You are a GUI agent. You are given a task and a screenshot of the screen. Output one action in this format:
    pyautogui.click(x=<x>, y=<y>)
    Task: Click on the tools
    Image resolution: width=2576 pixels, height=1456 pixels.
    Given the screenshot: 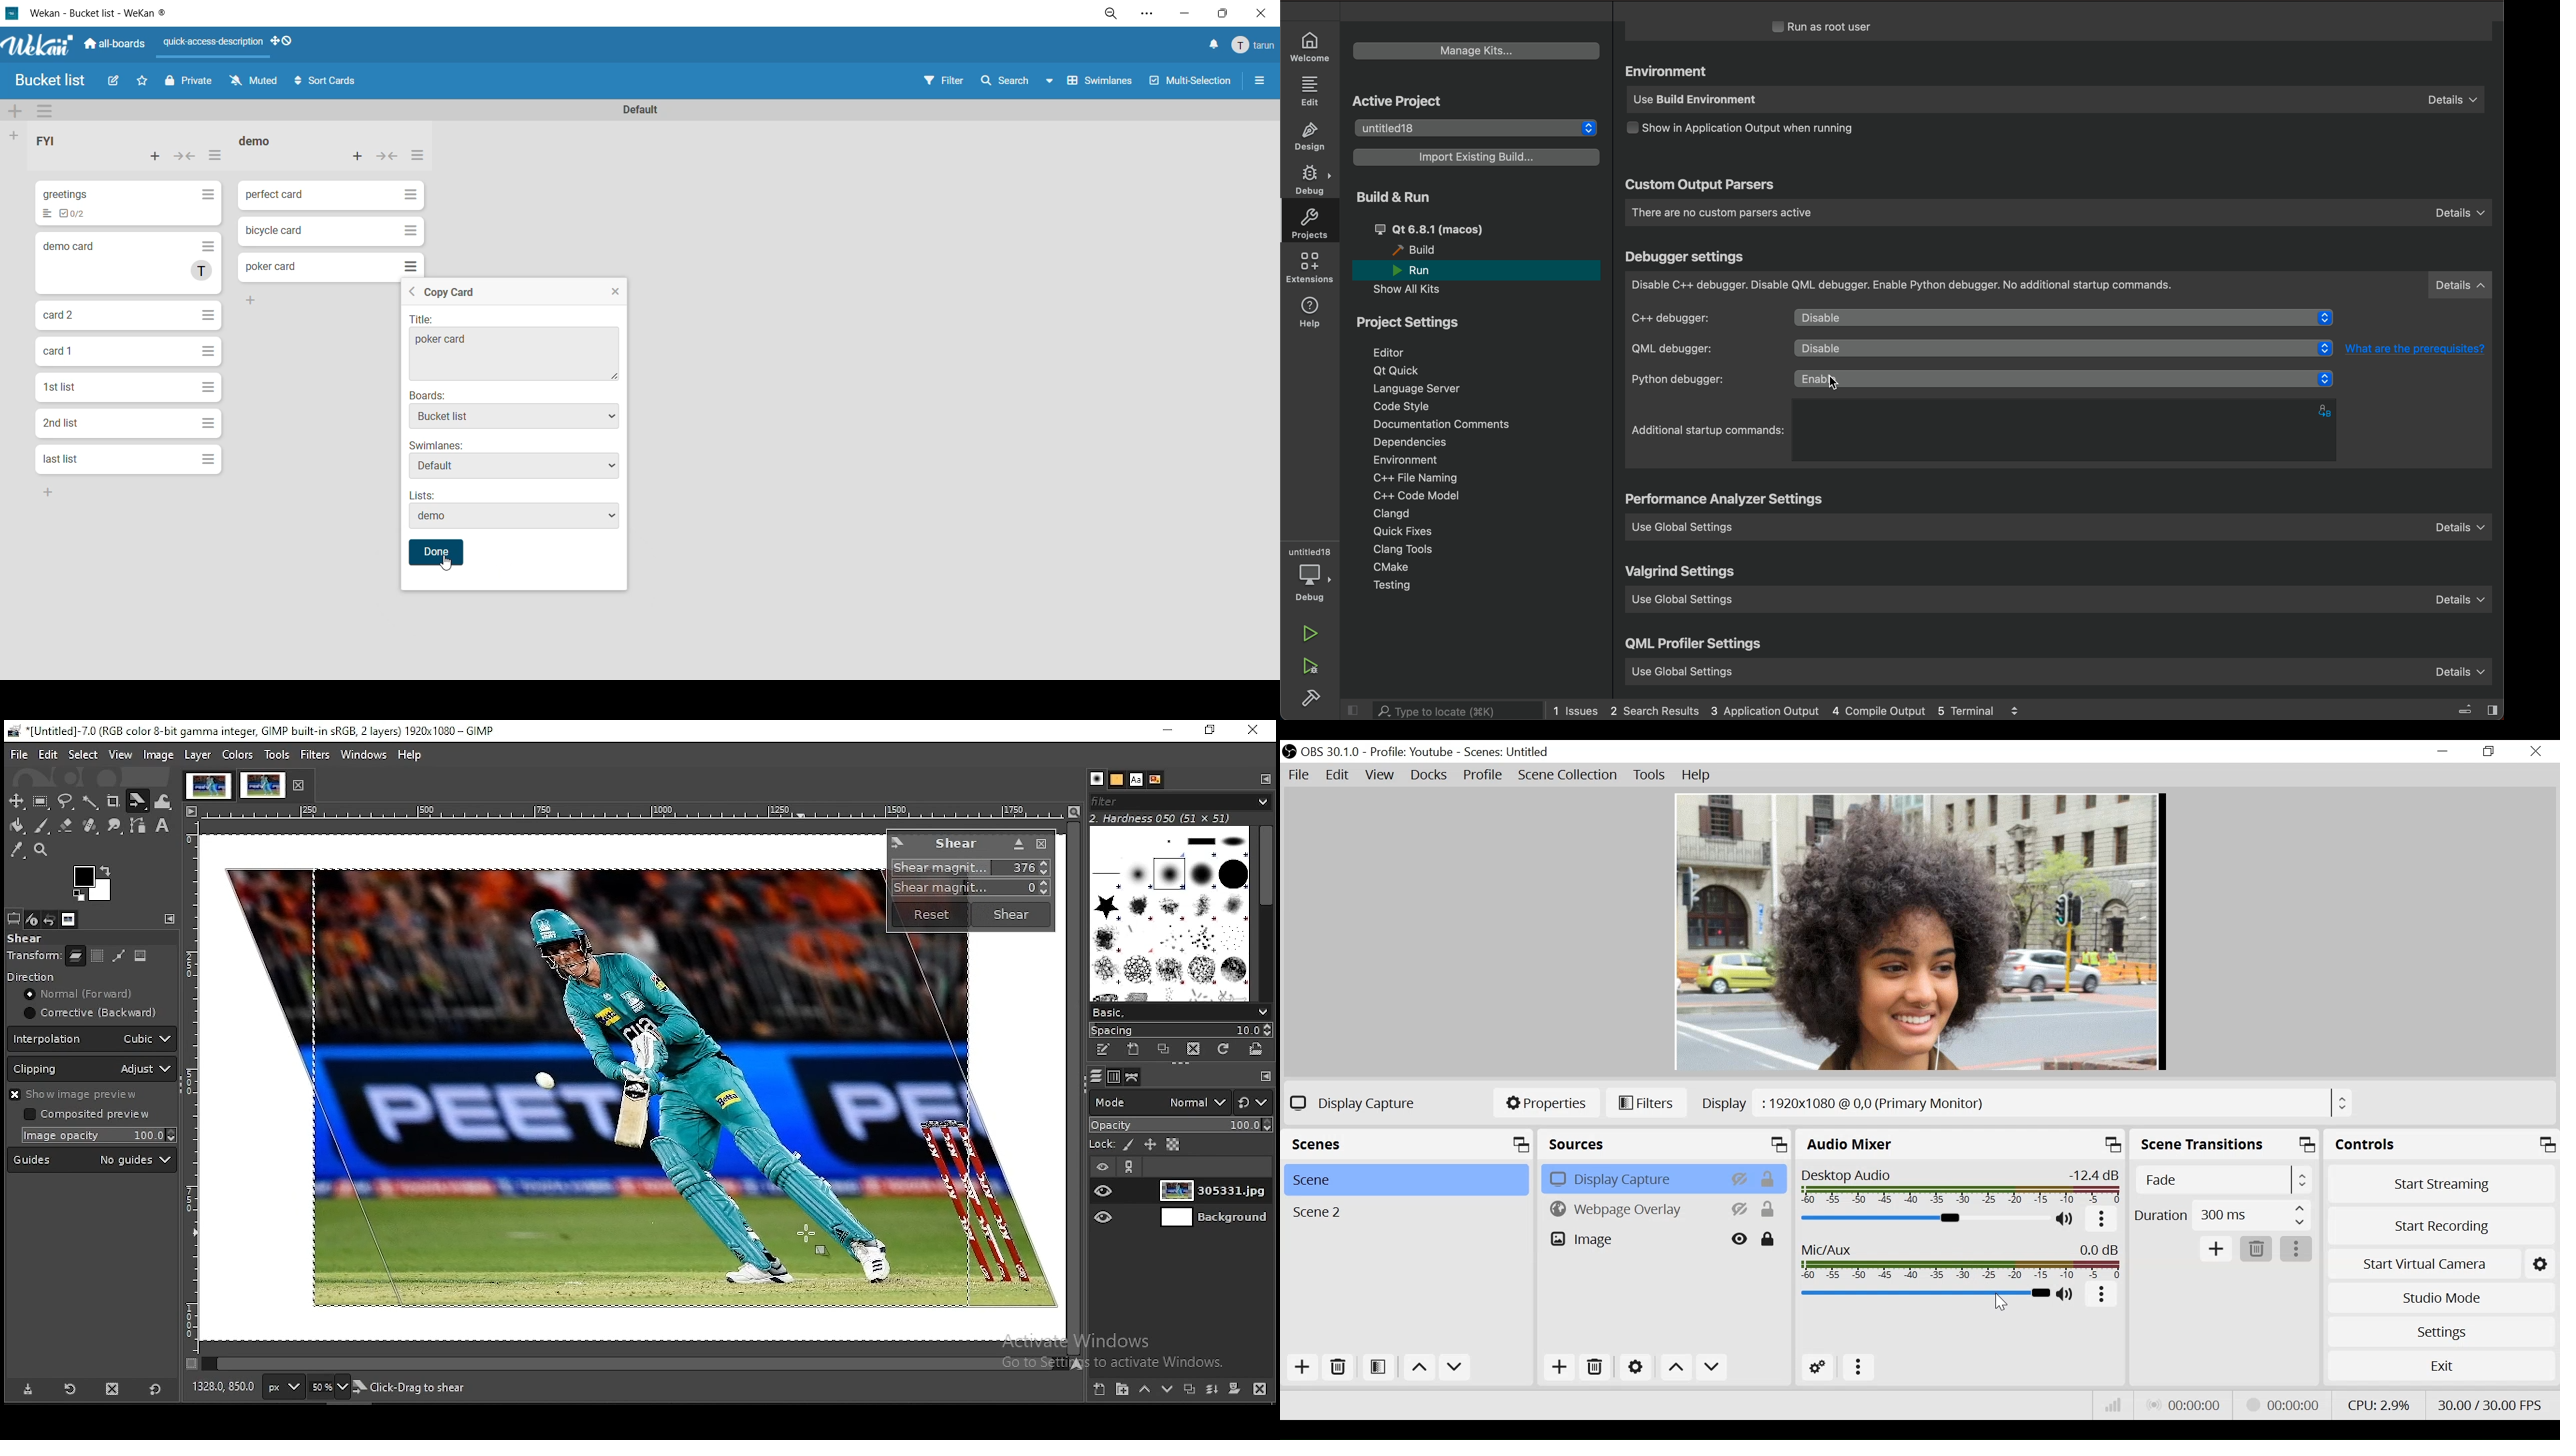 What is the action you would take?
    pyautogui.click(x=277, y=755)
    